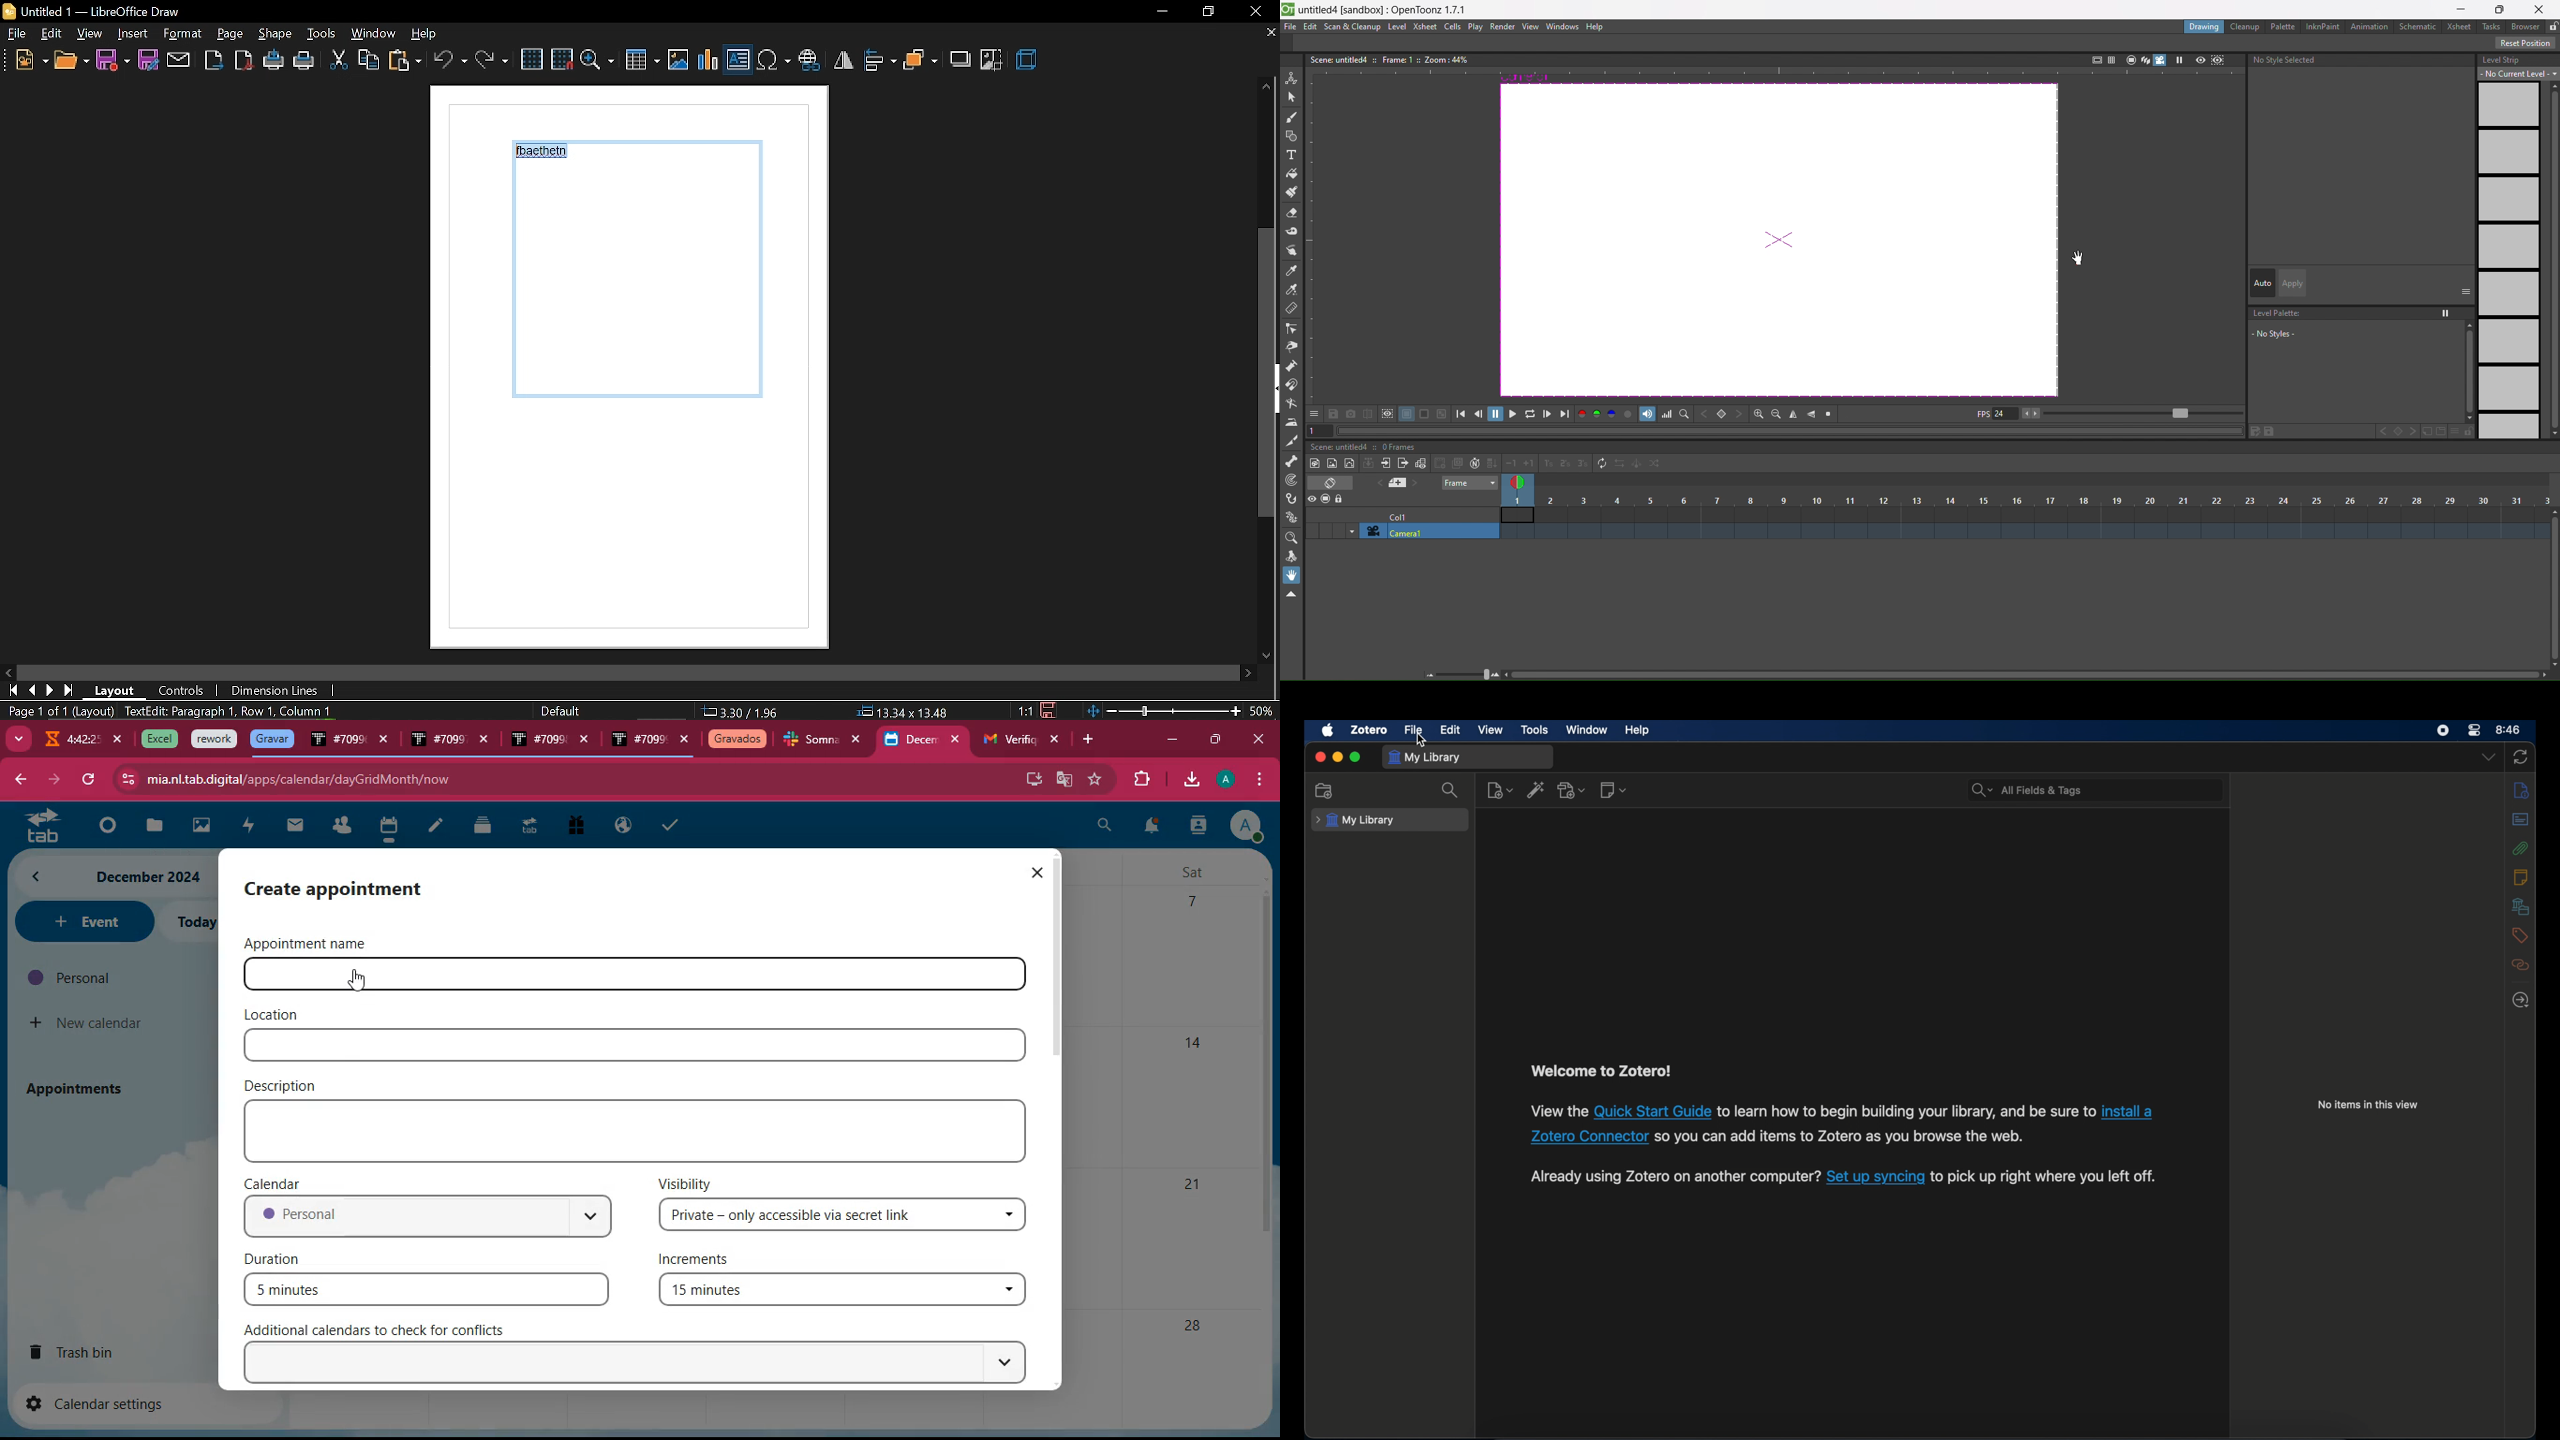  What do you see at coordinates (1291, 423) in the screenshot?
I see `iron tool` at bounding box center [1291, 423].